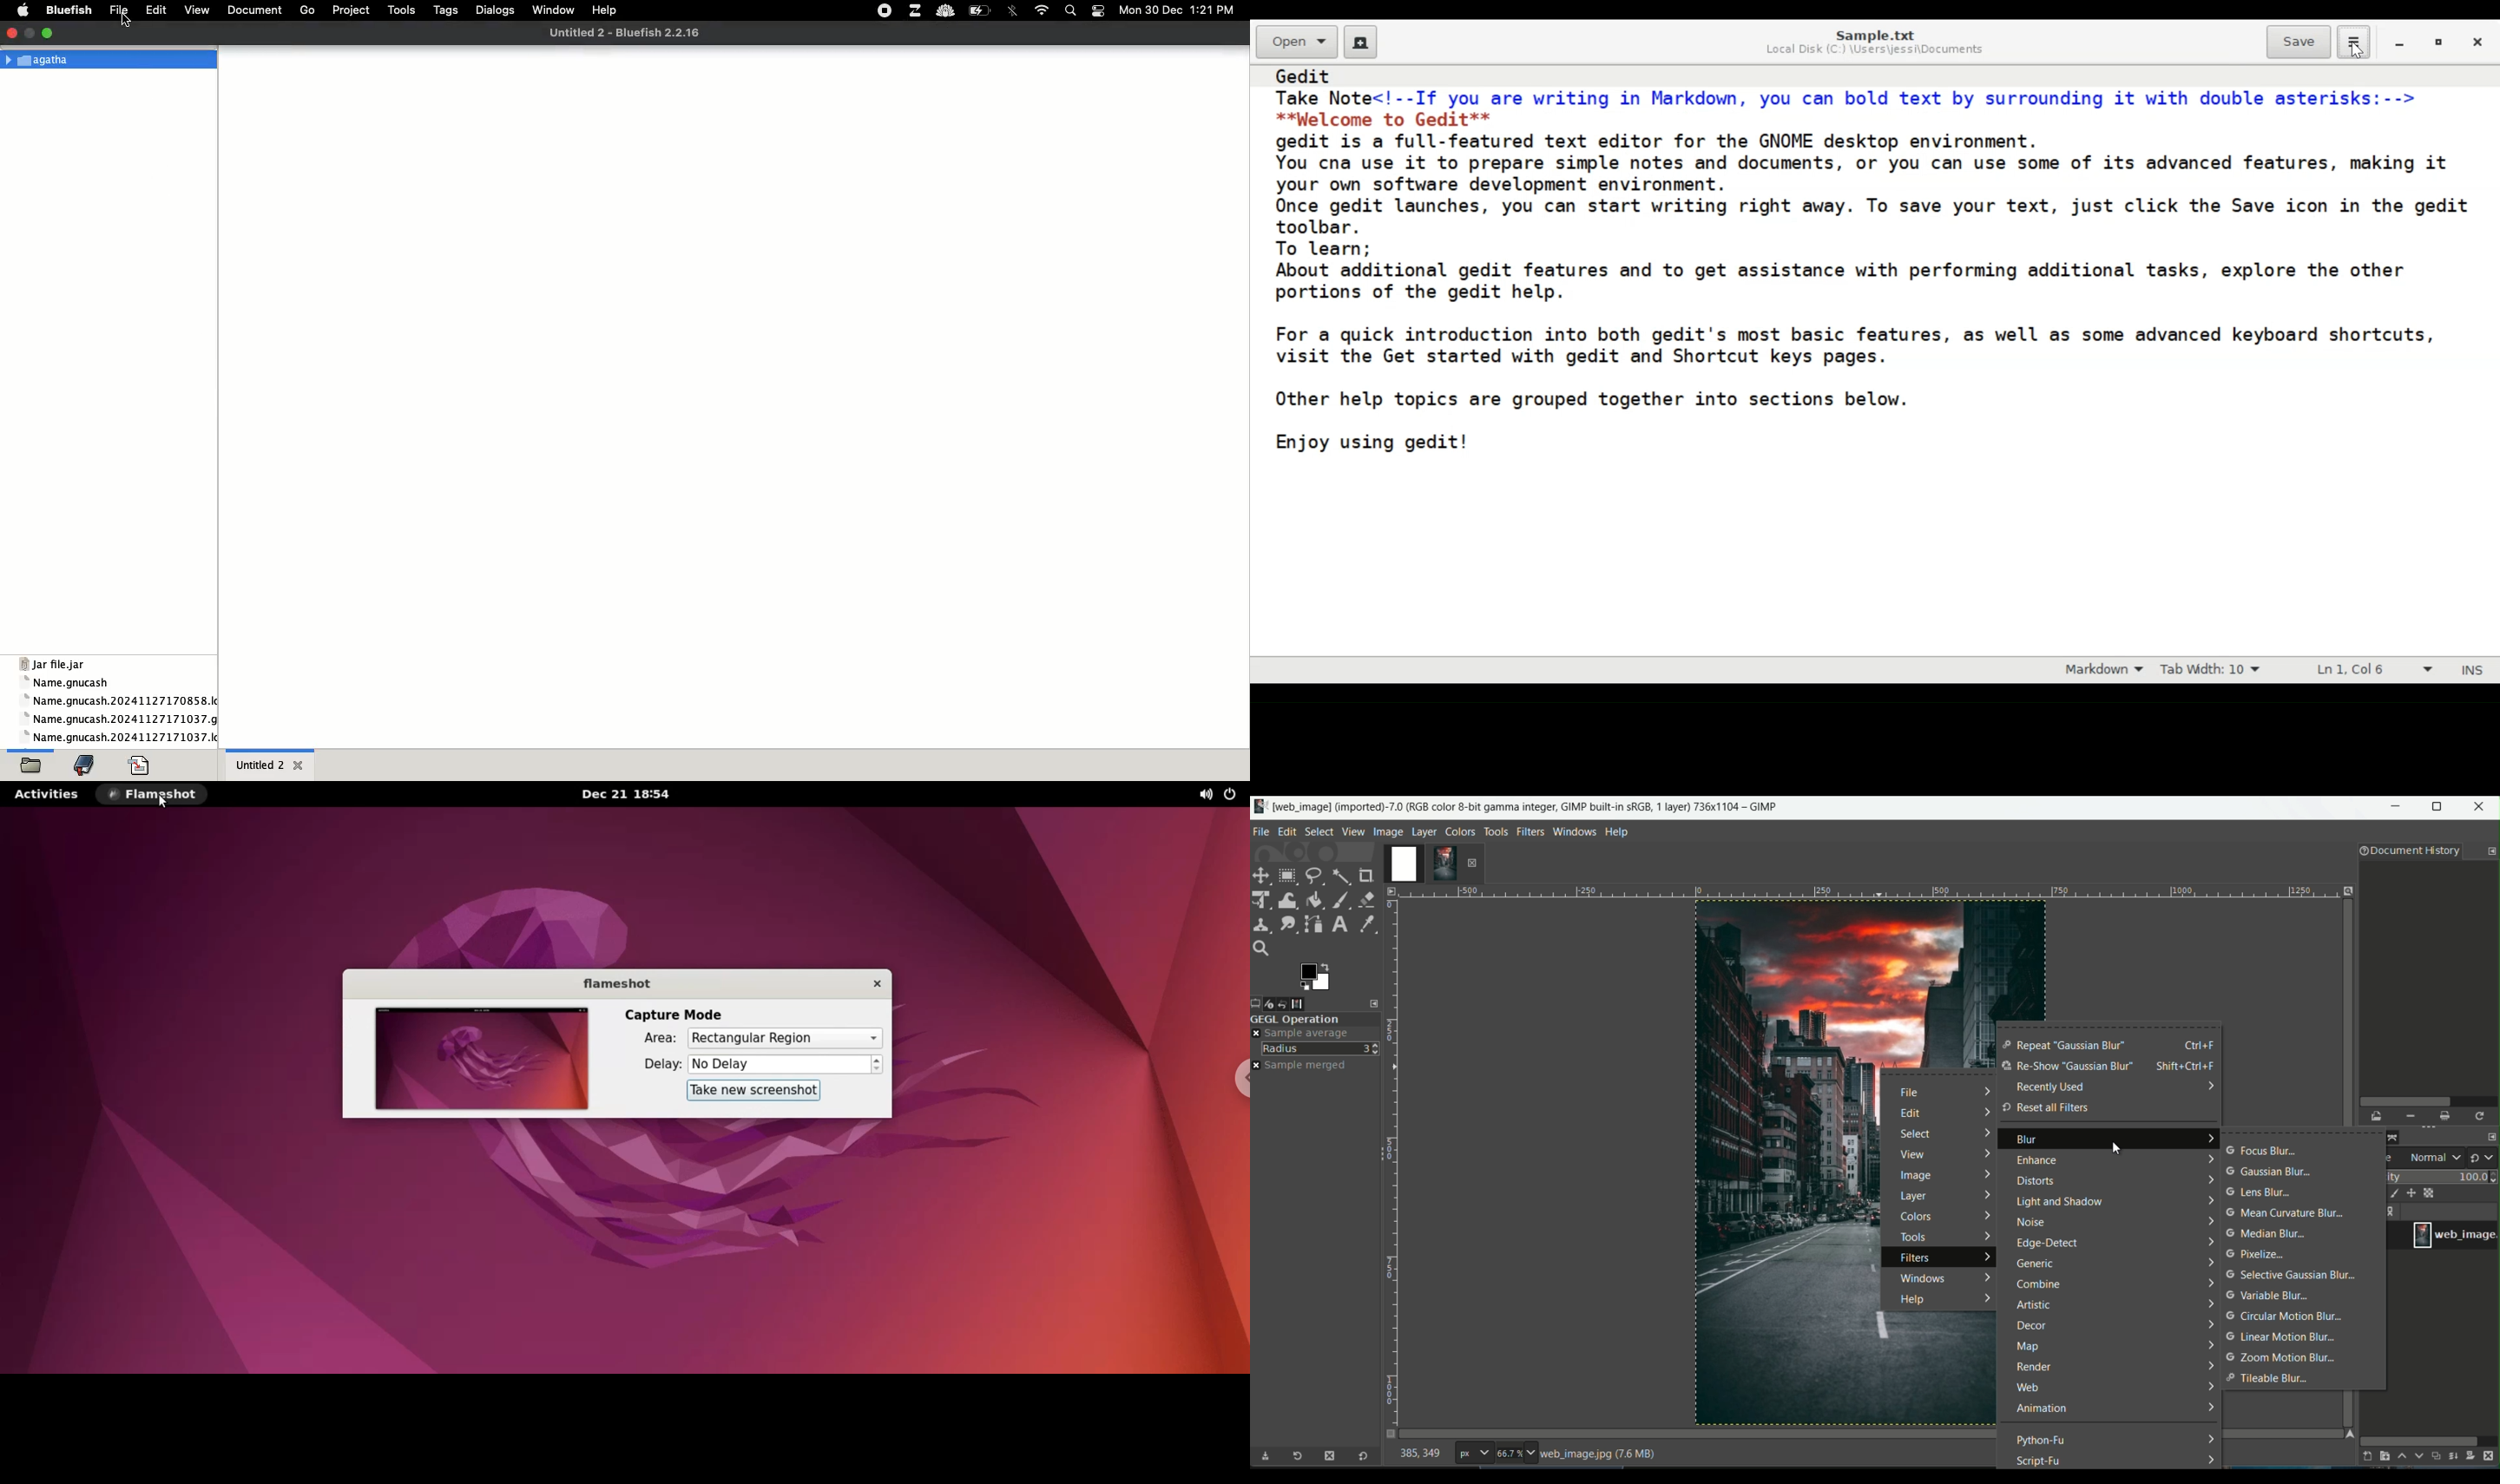  Describe the element at coordinates (2426, 1159) in the screenshot. I see `mode` at that location.